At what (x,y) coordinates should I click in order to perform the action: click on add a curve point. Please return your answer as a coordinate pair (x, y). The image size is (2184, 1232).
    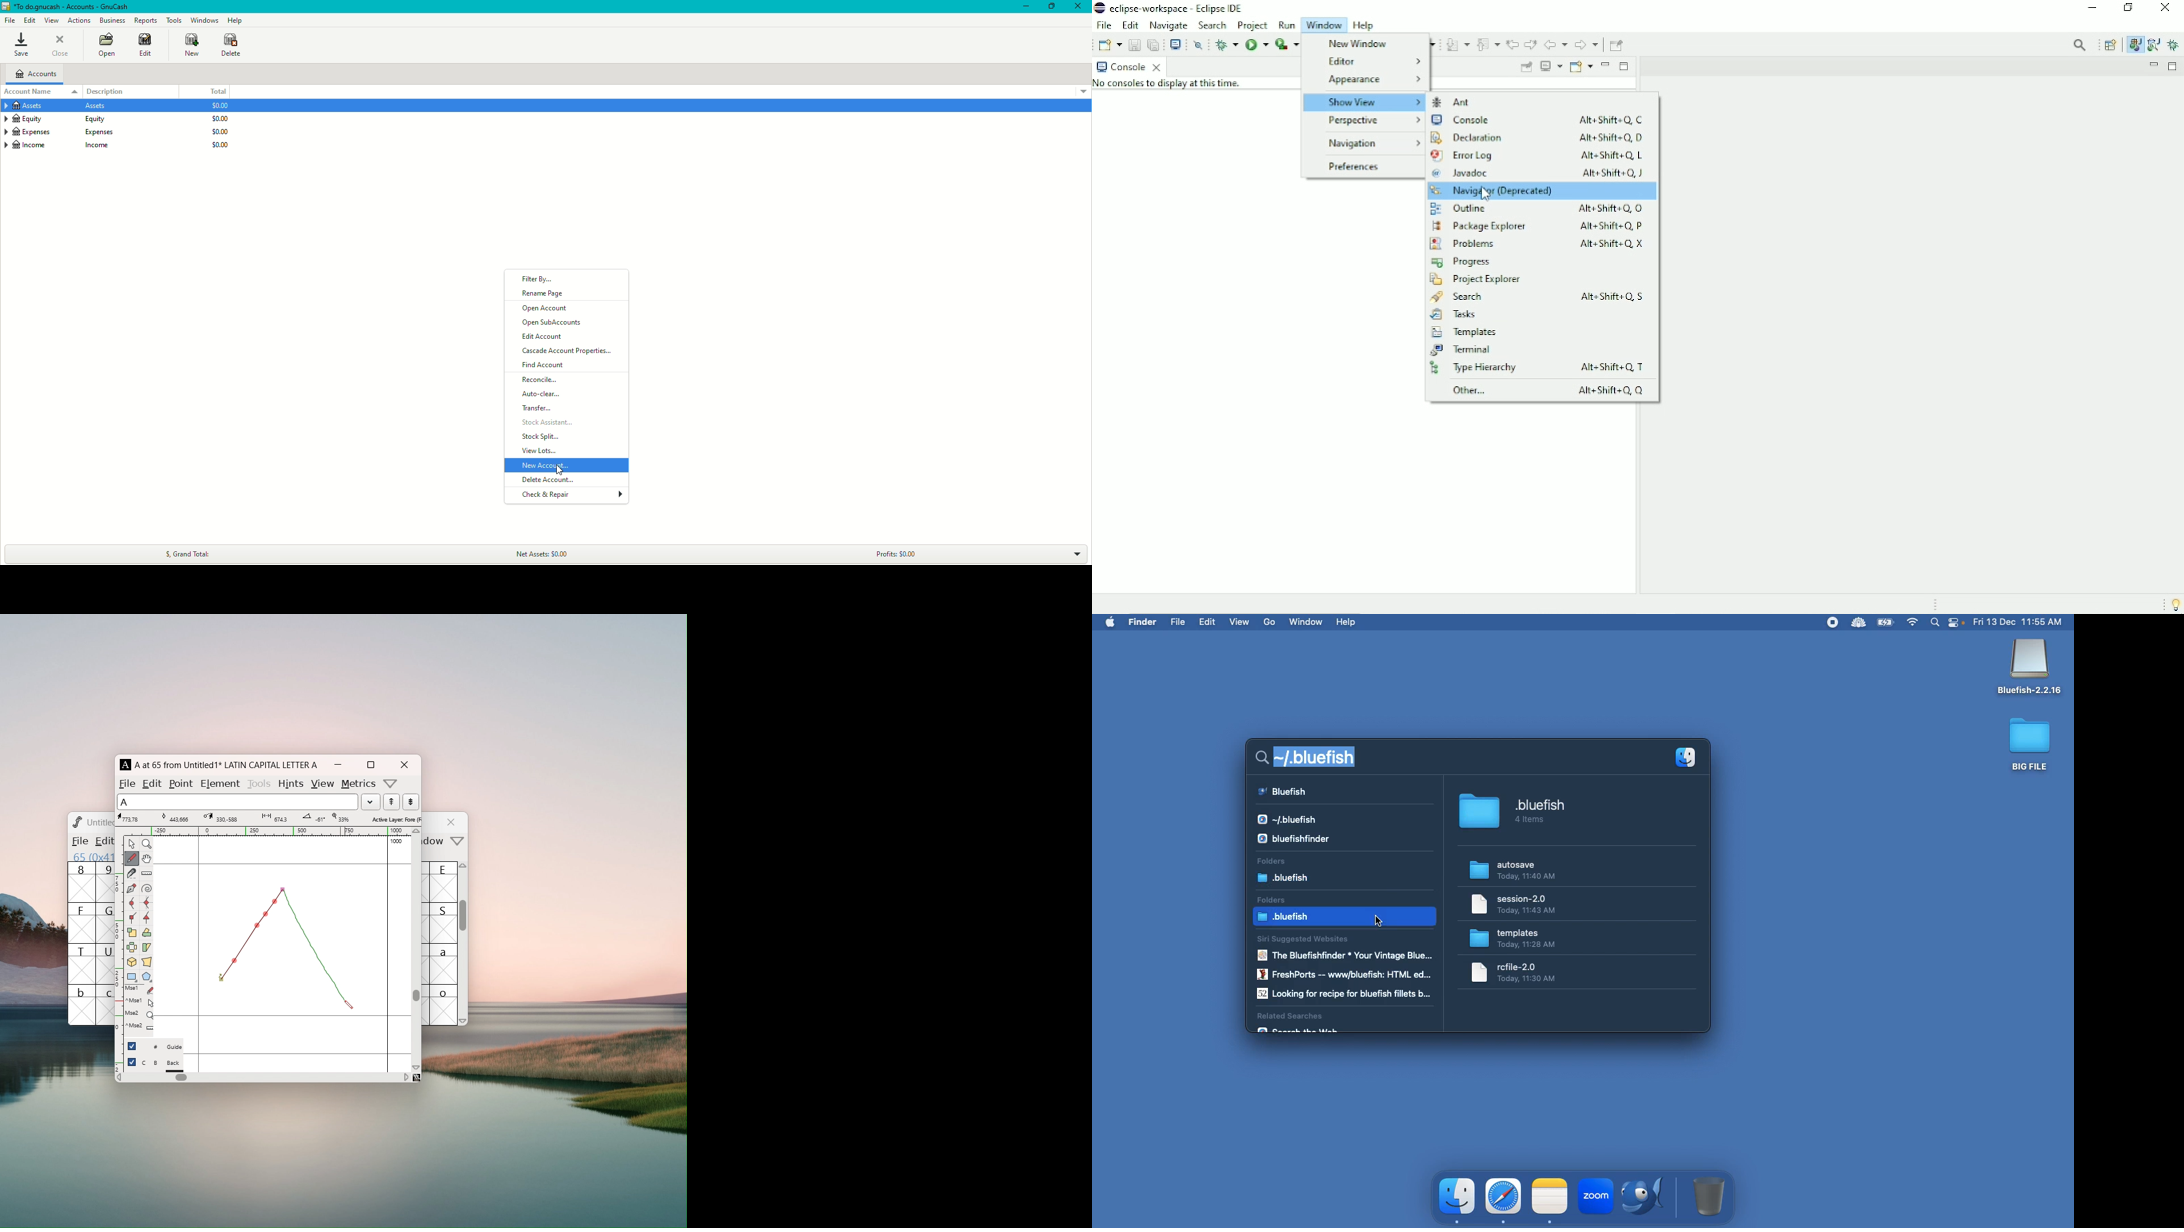
    Looking at the image, I should click on (131, 903).